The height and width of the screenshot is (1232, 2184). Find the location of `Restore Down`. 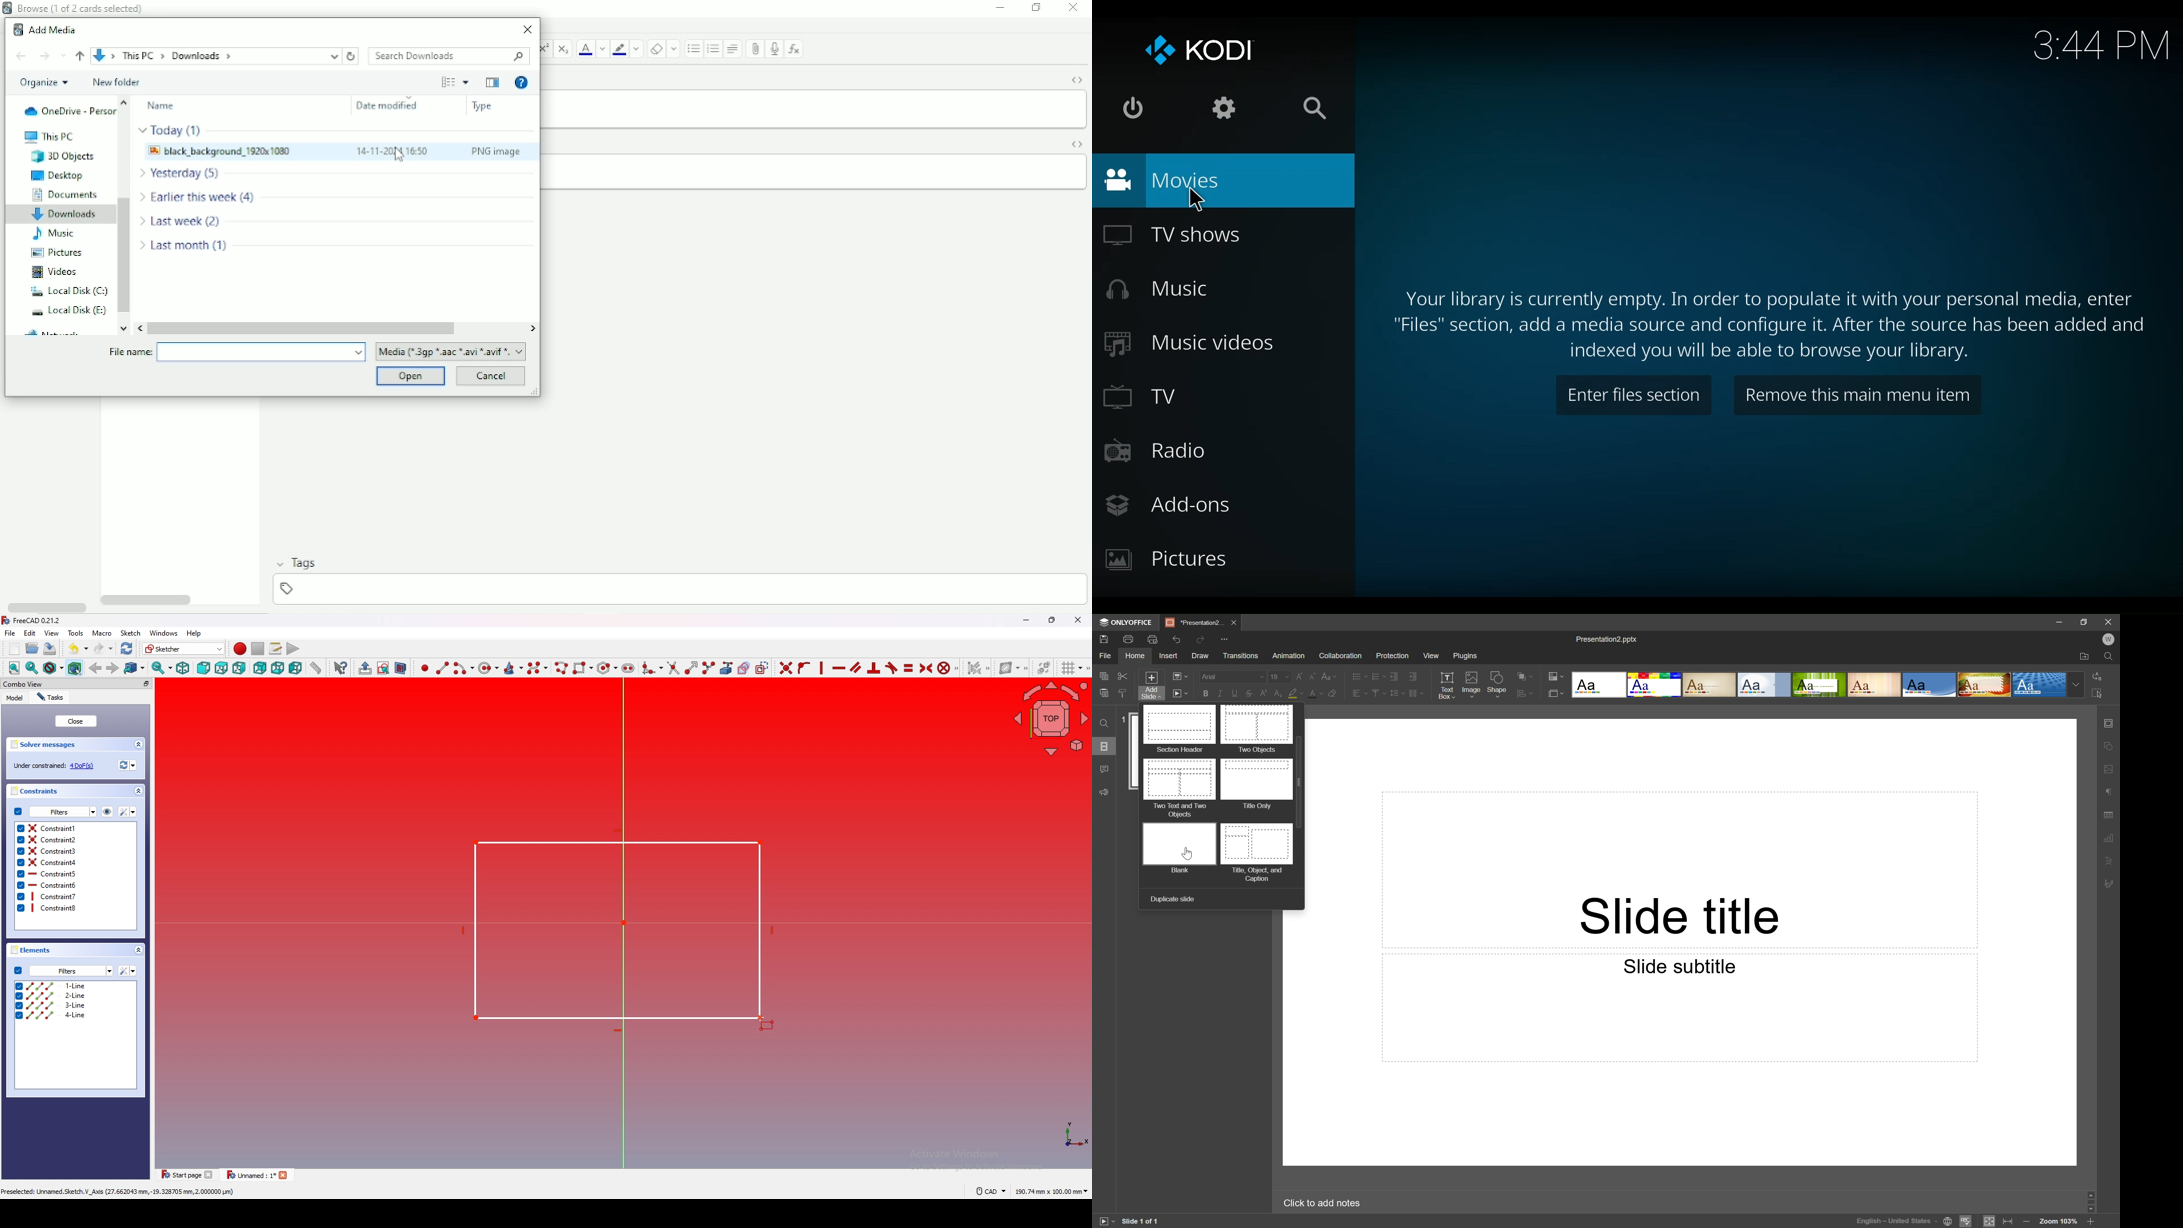

Restore Down is located at coordinates (2085, 622).